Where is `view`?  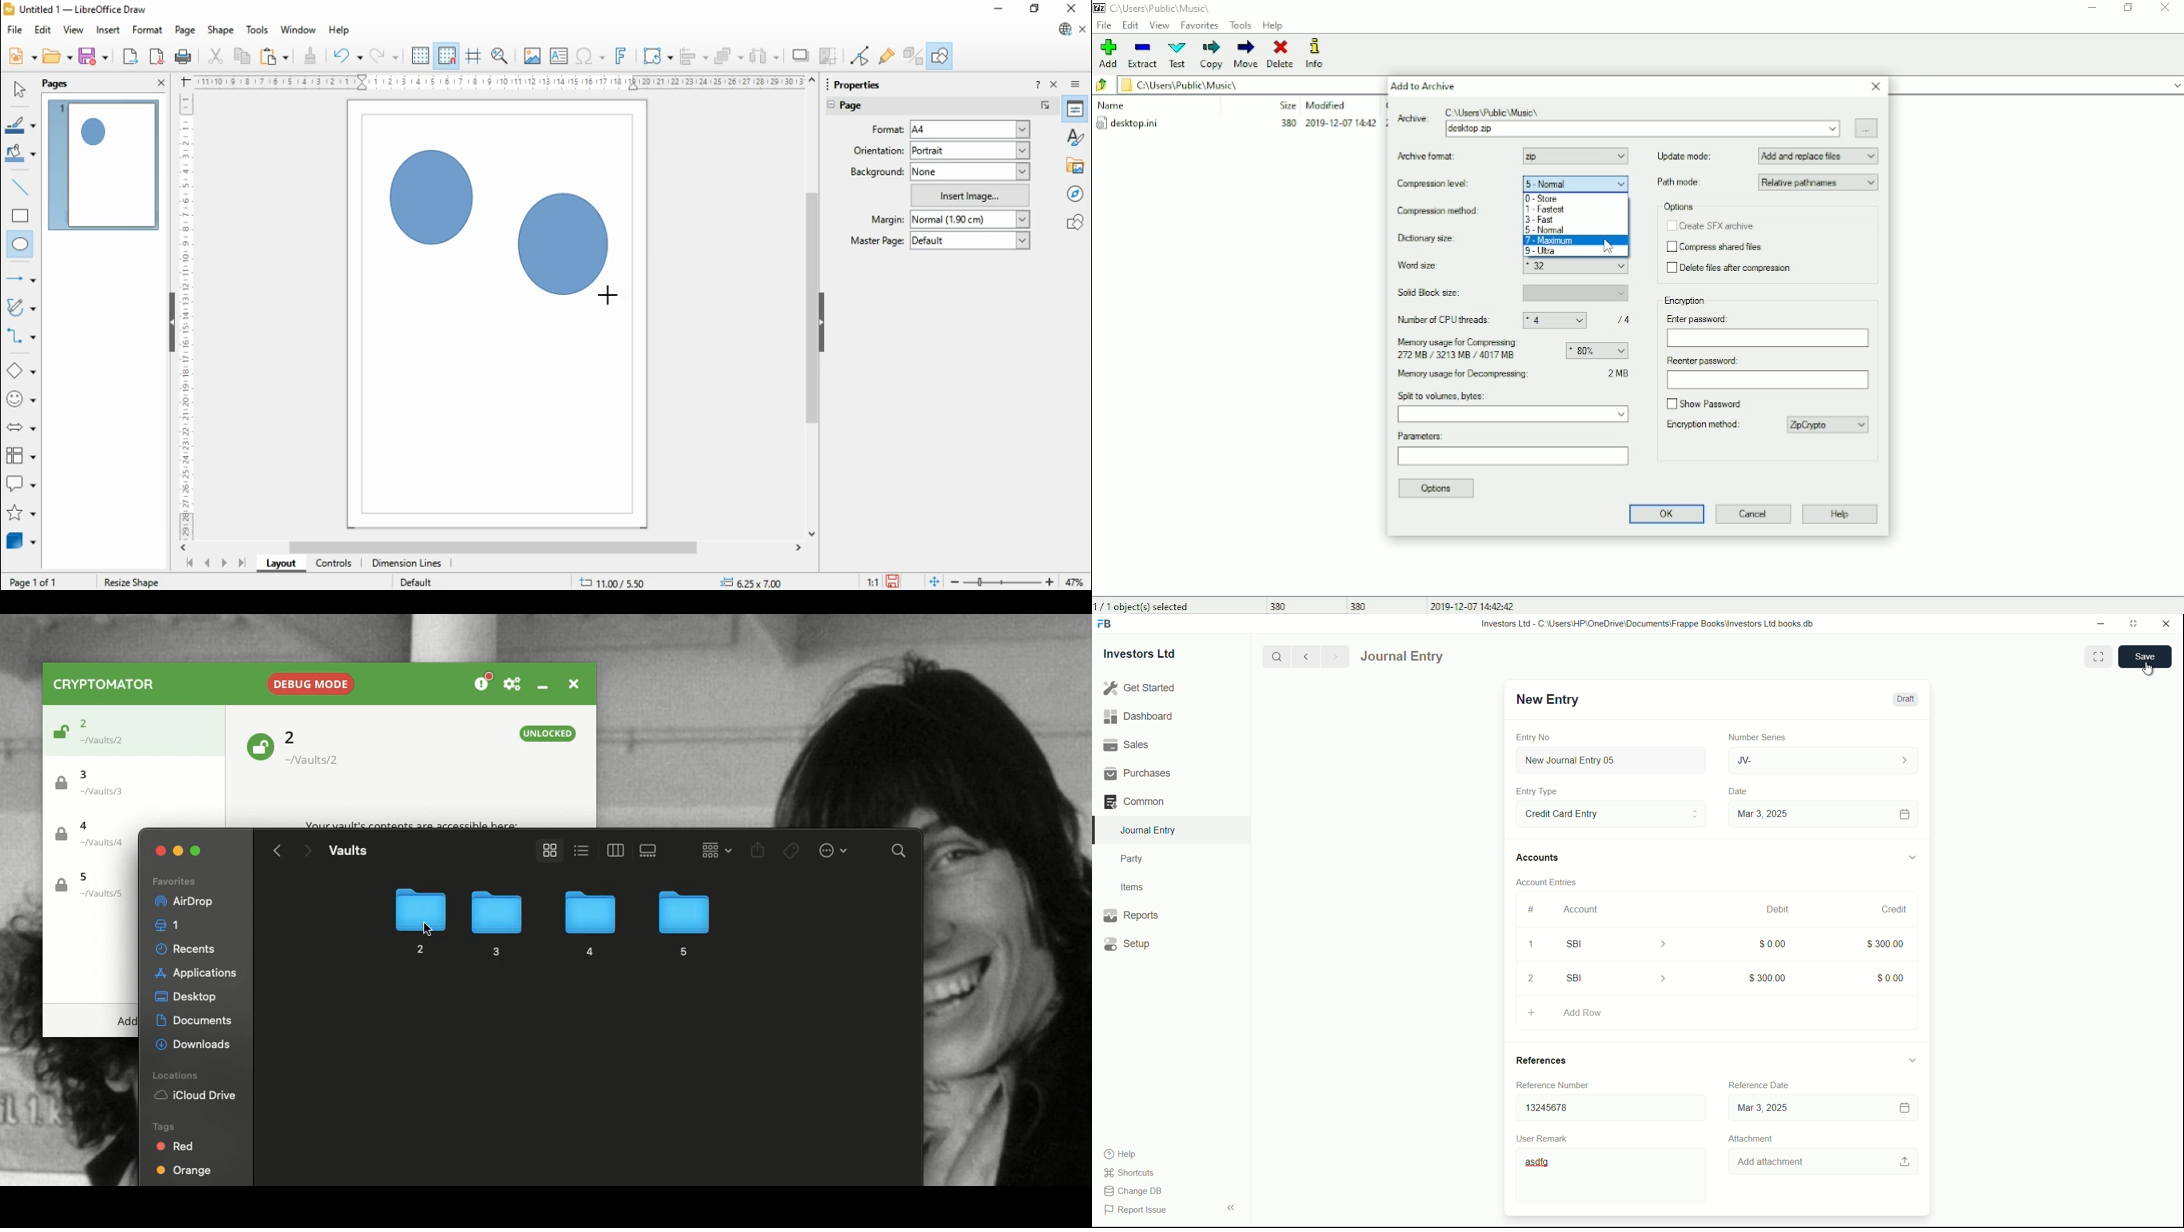 view is located at coordinates (73, 30).